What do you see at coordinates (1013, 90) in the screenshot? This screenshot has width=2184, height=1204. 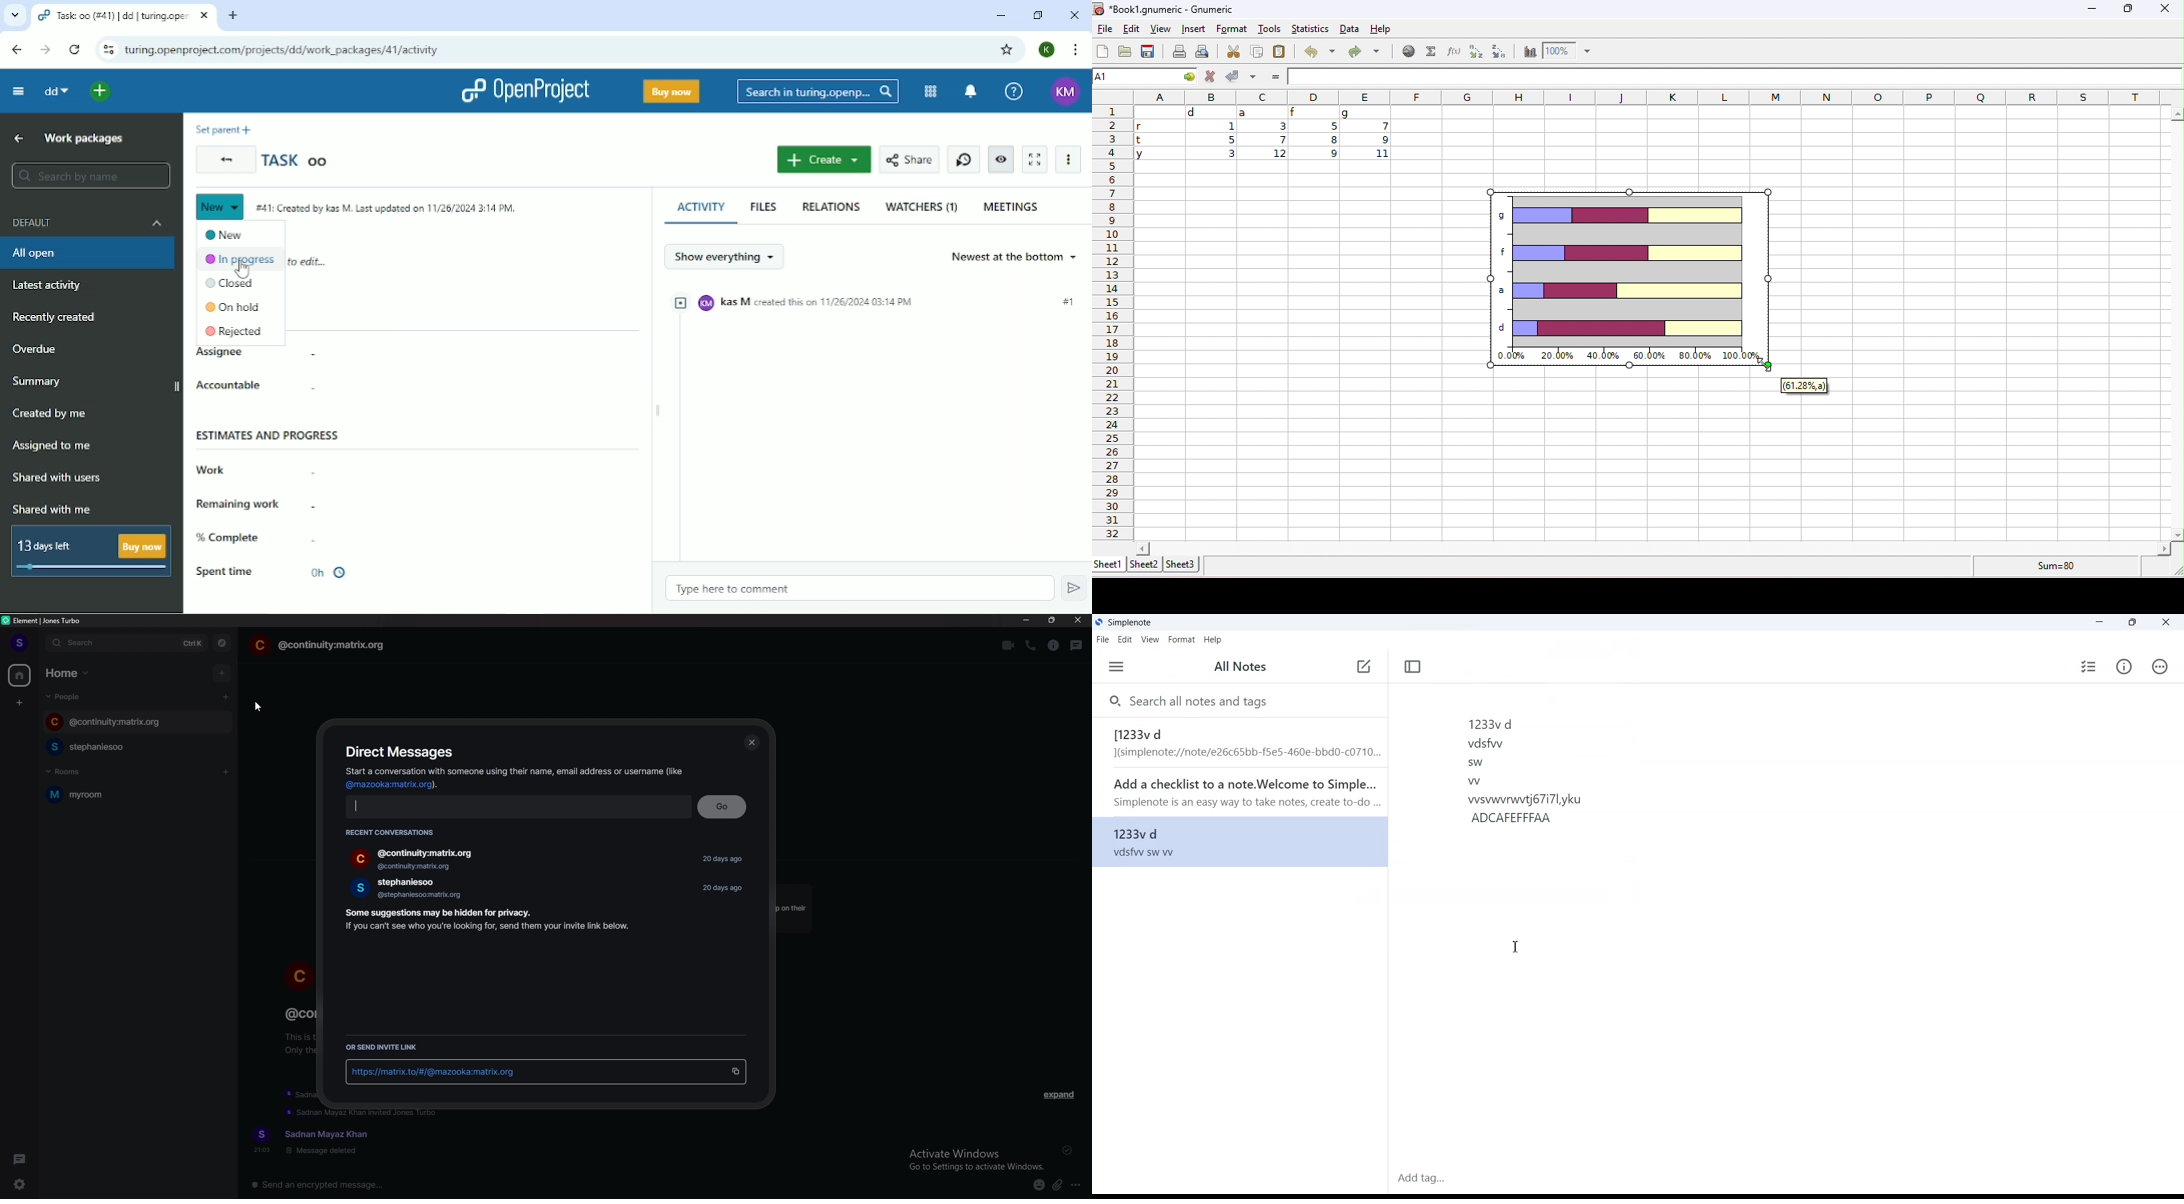 I see `Help` at bounding box center [1013, 90].